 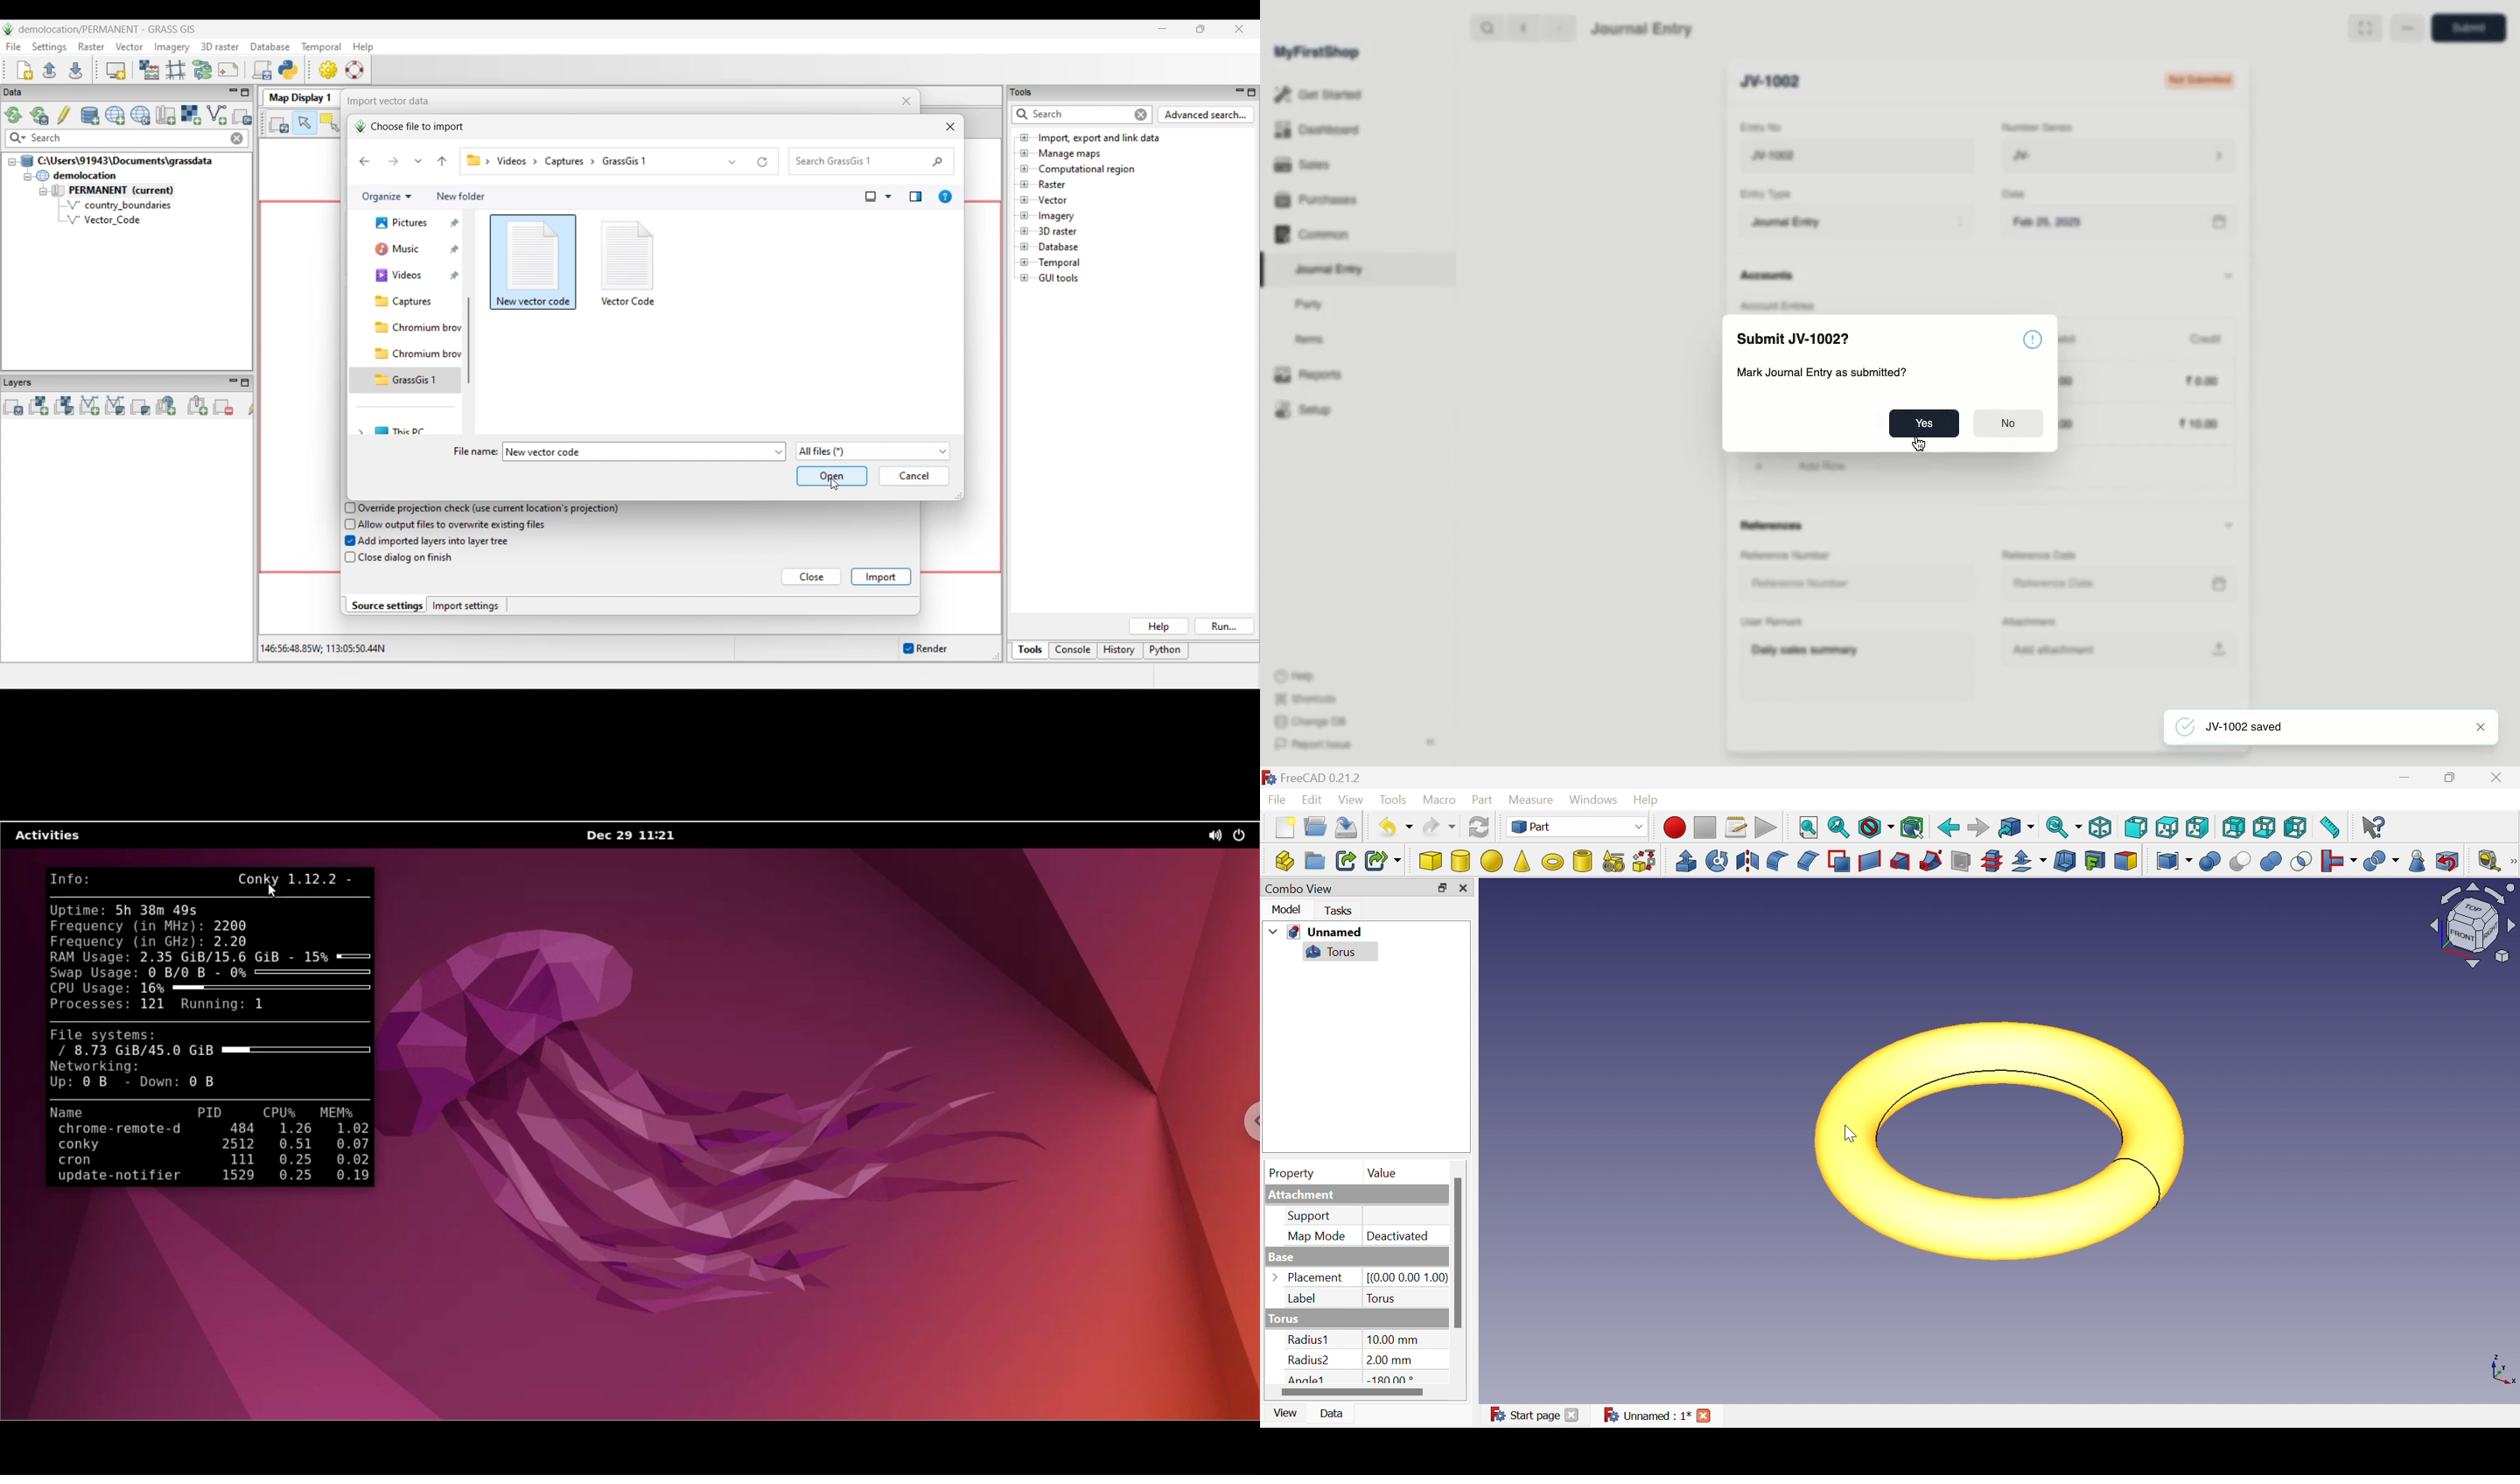 I want to click on Refresh, so click(x=1479, y=826).